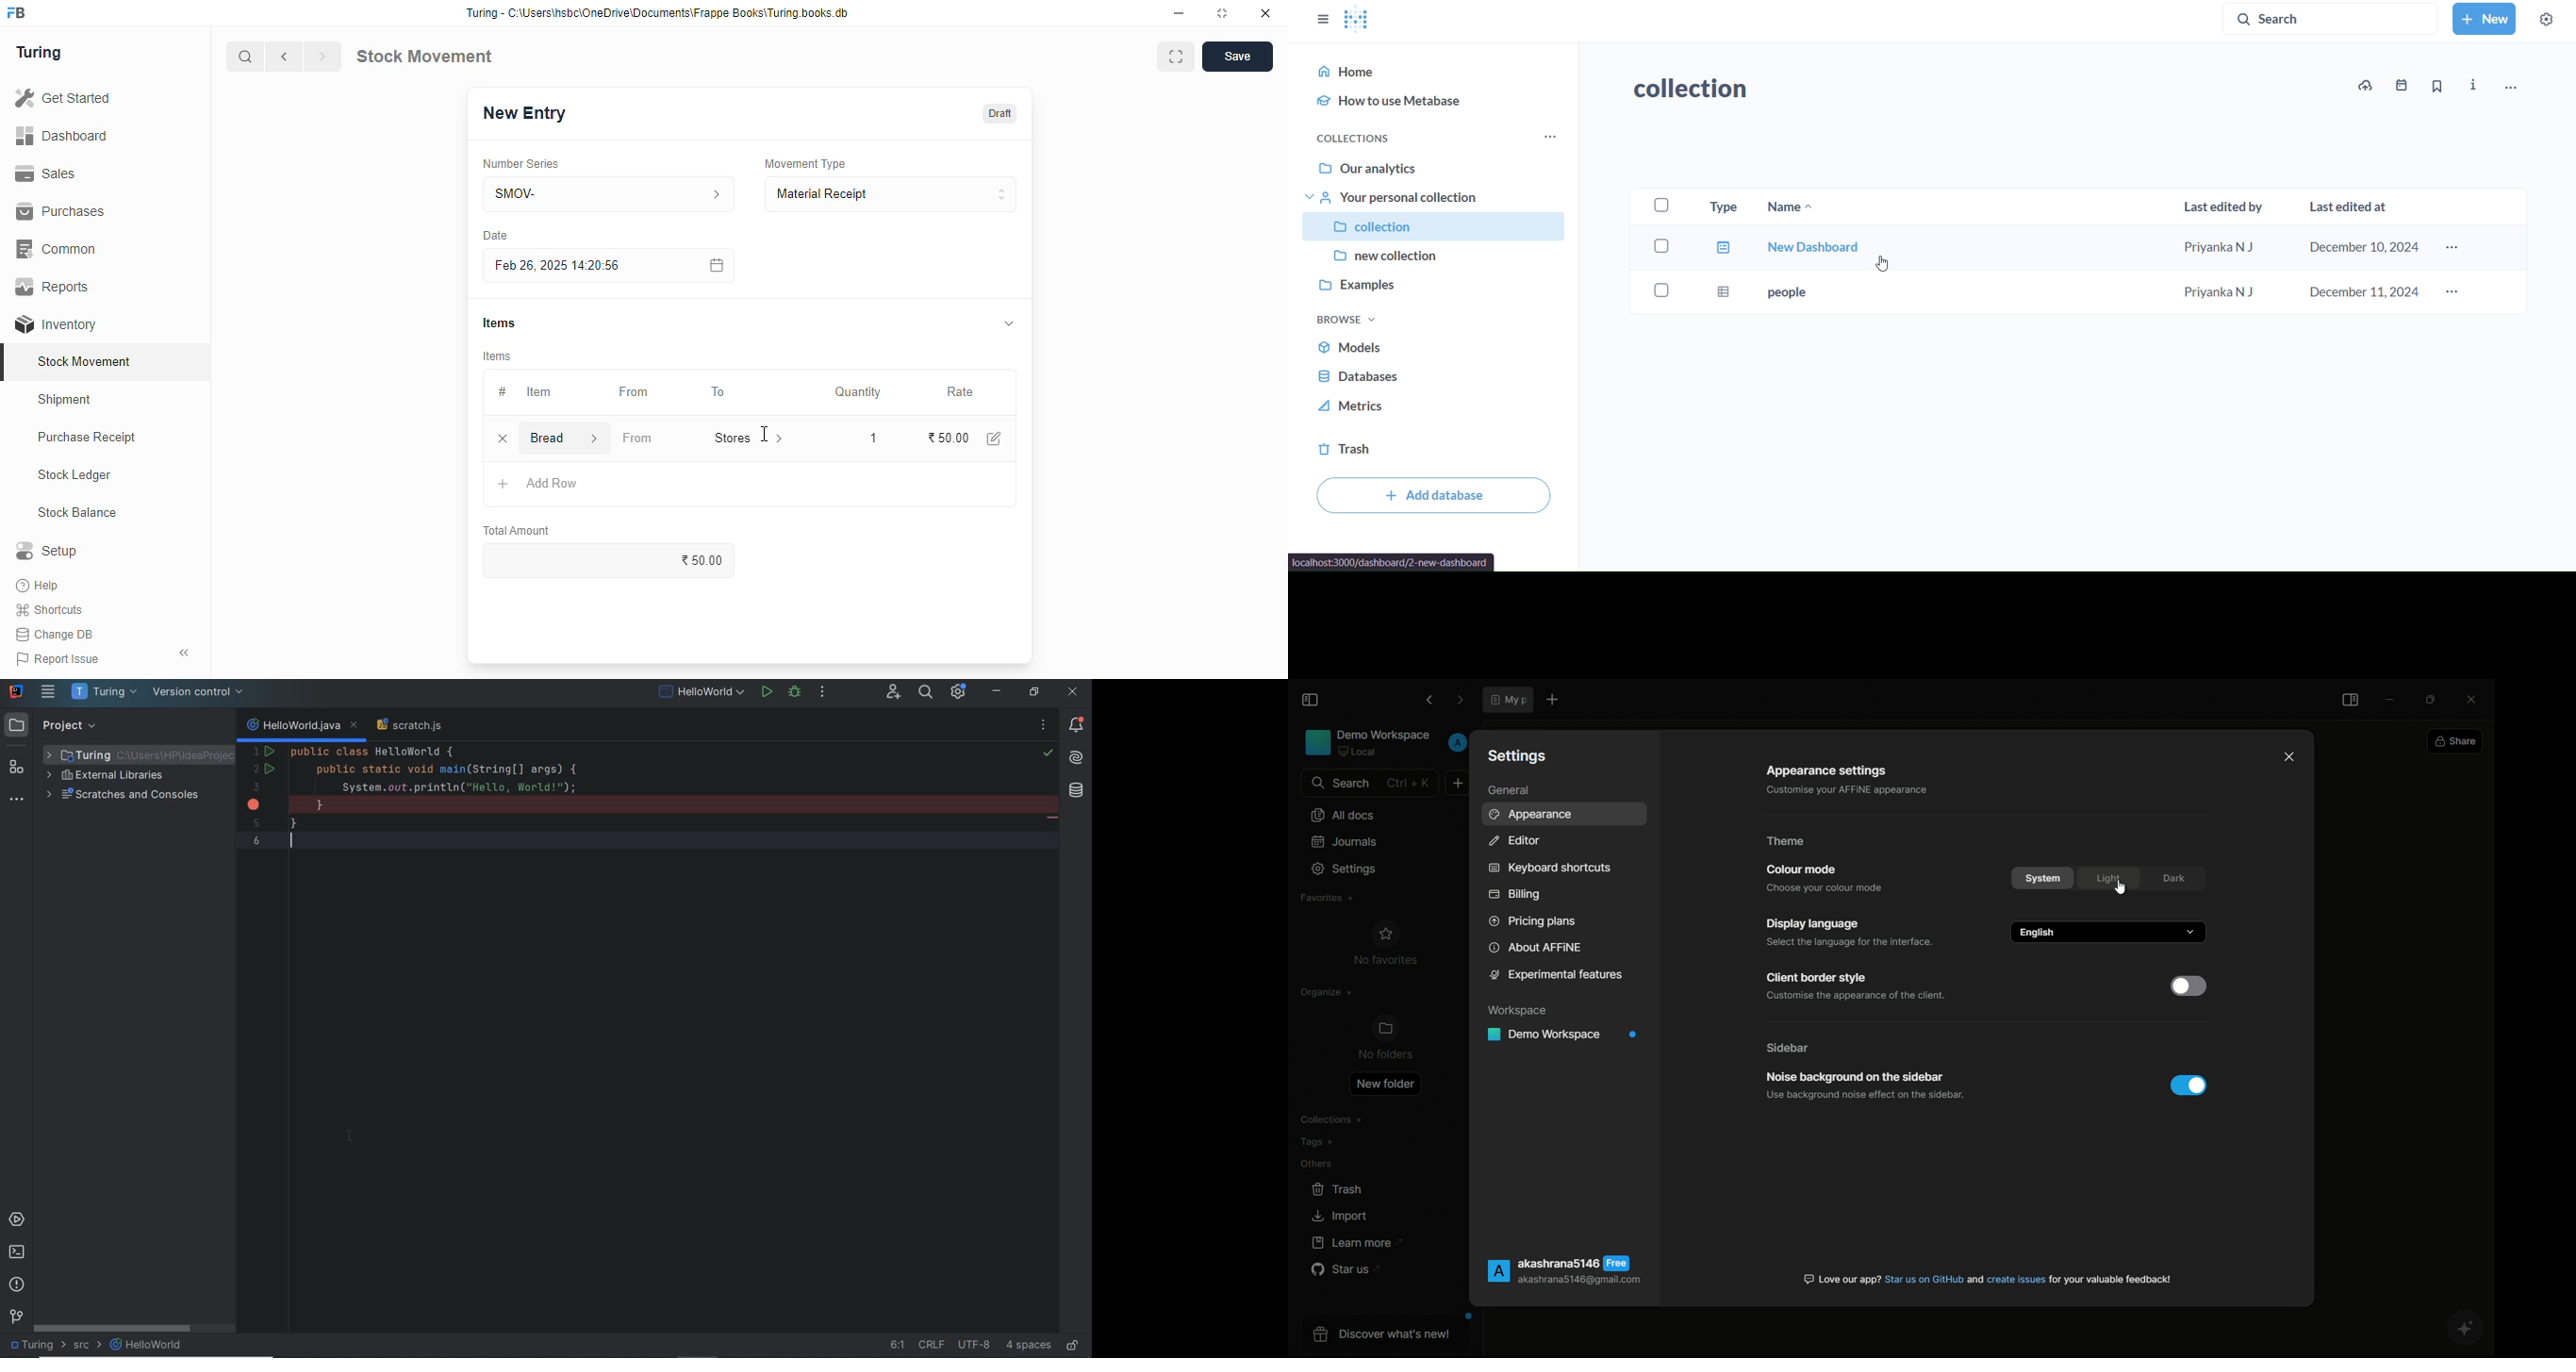 The height and width of the screenshot is (1372, 2576). Describe the element at coordinates (55, 635) in the screenshot. I see `change DB` at that location.